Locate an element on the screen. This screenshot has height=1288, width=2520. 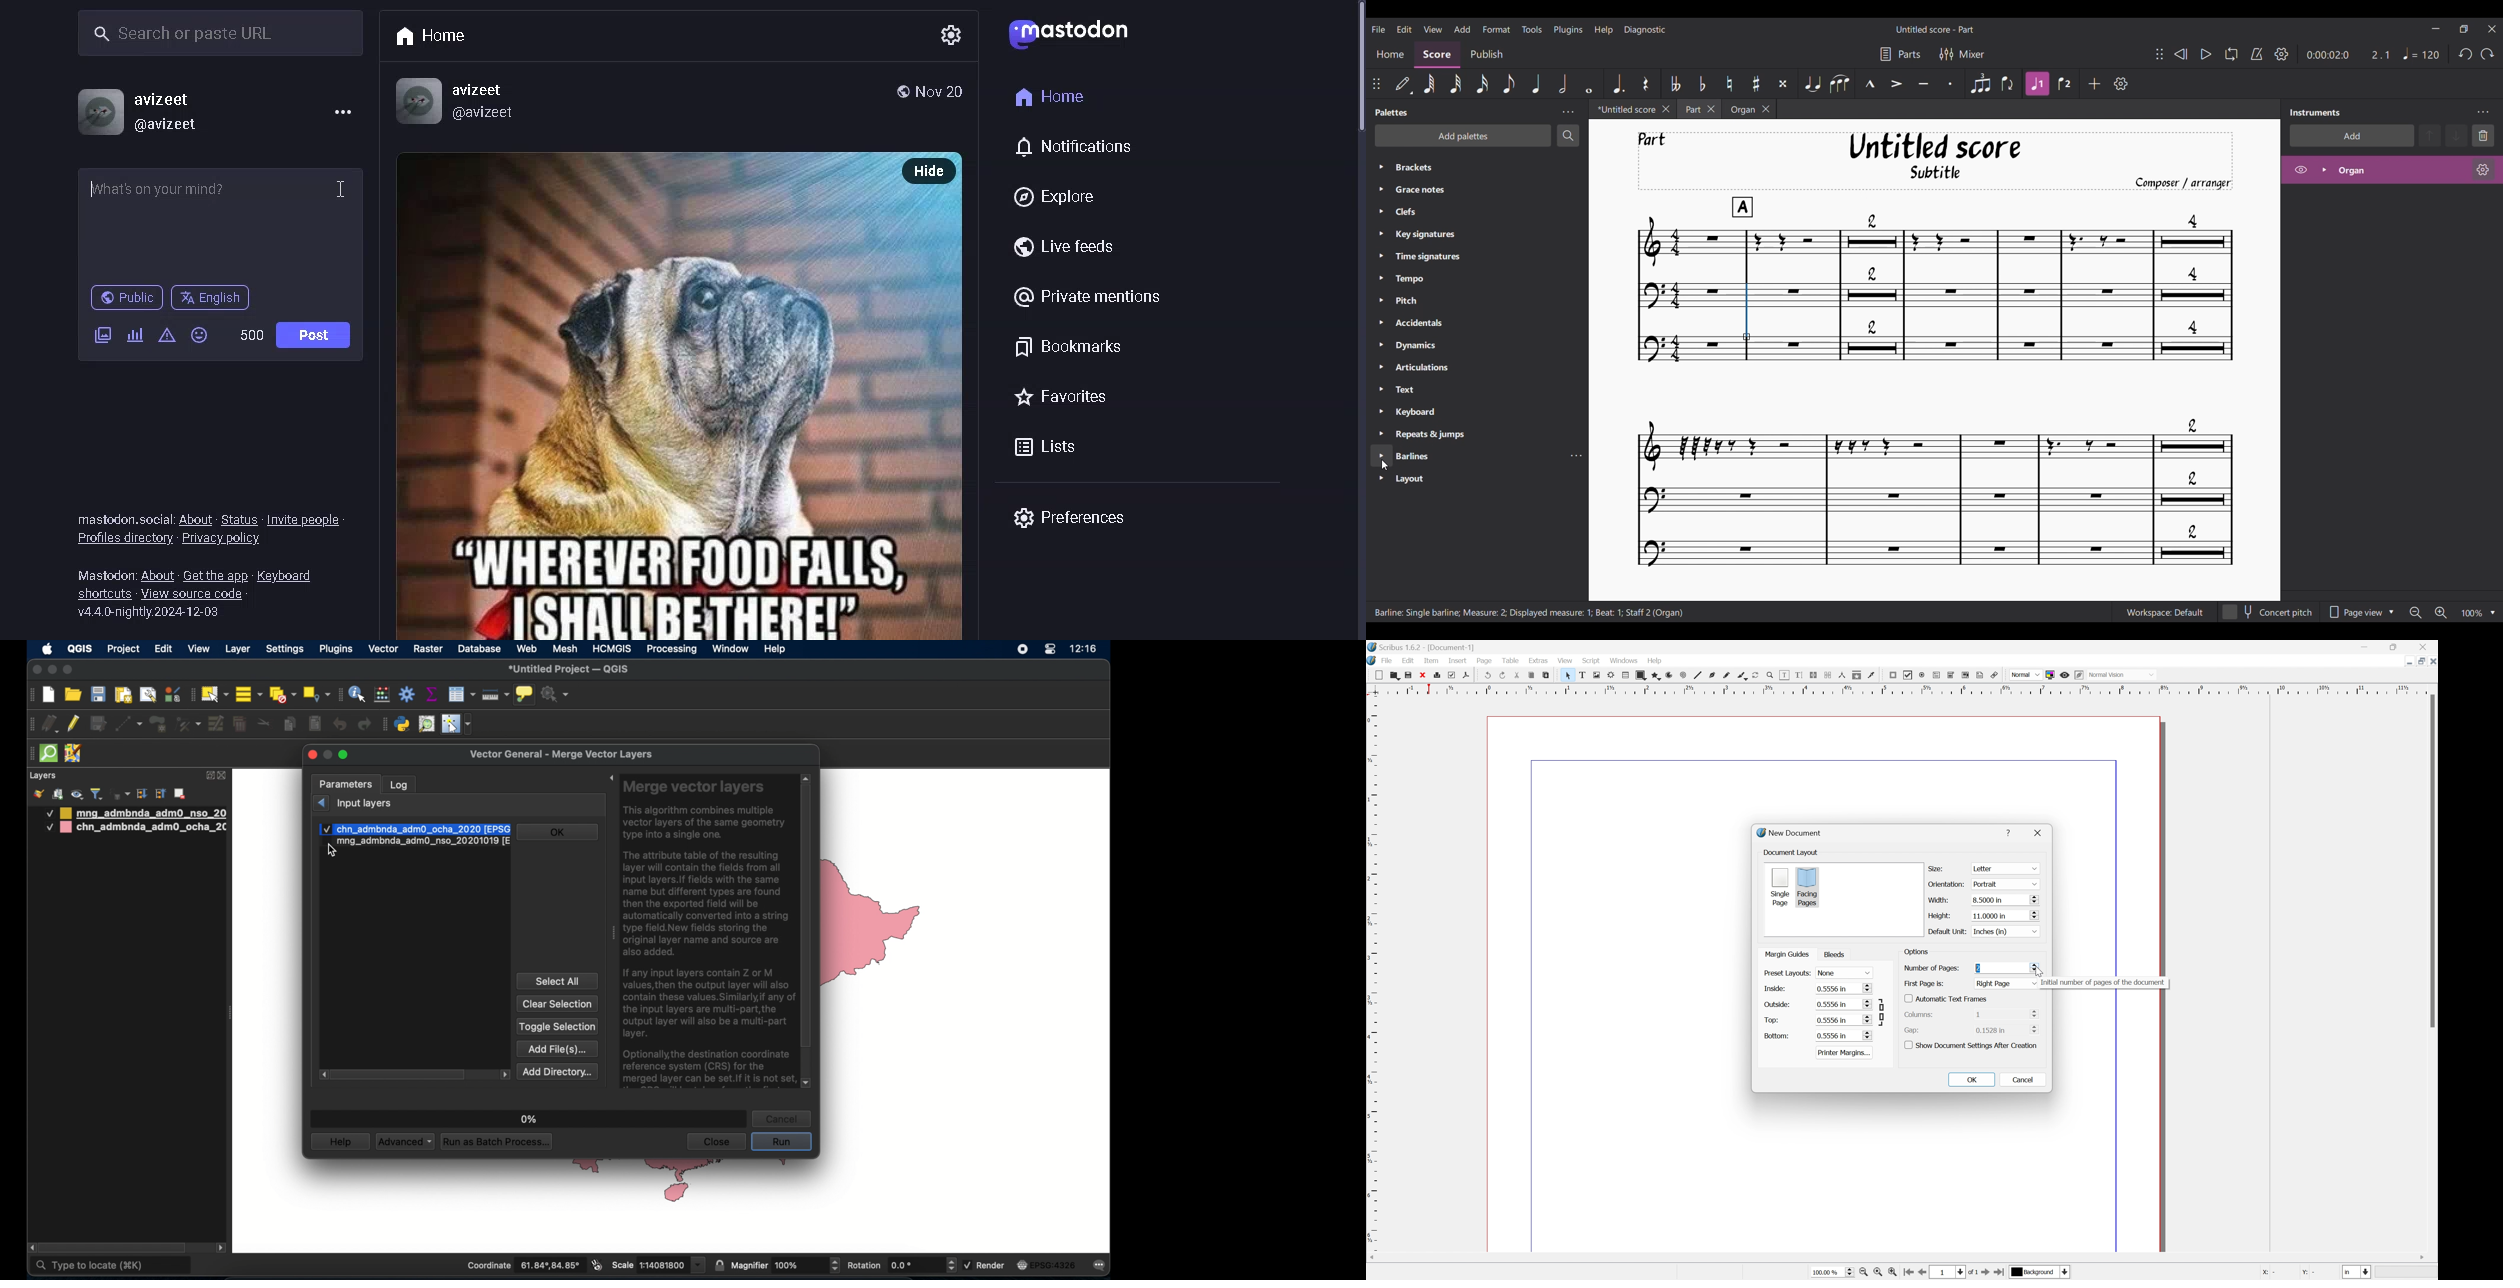
Grp: is located at coordinates (1913, 1030).